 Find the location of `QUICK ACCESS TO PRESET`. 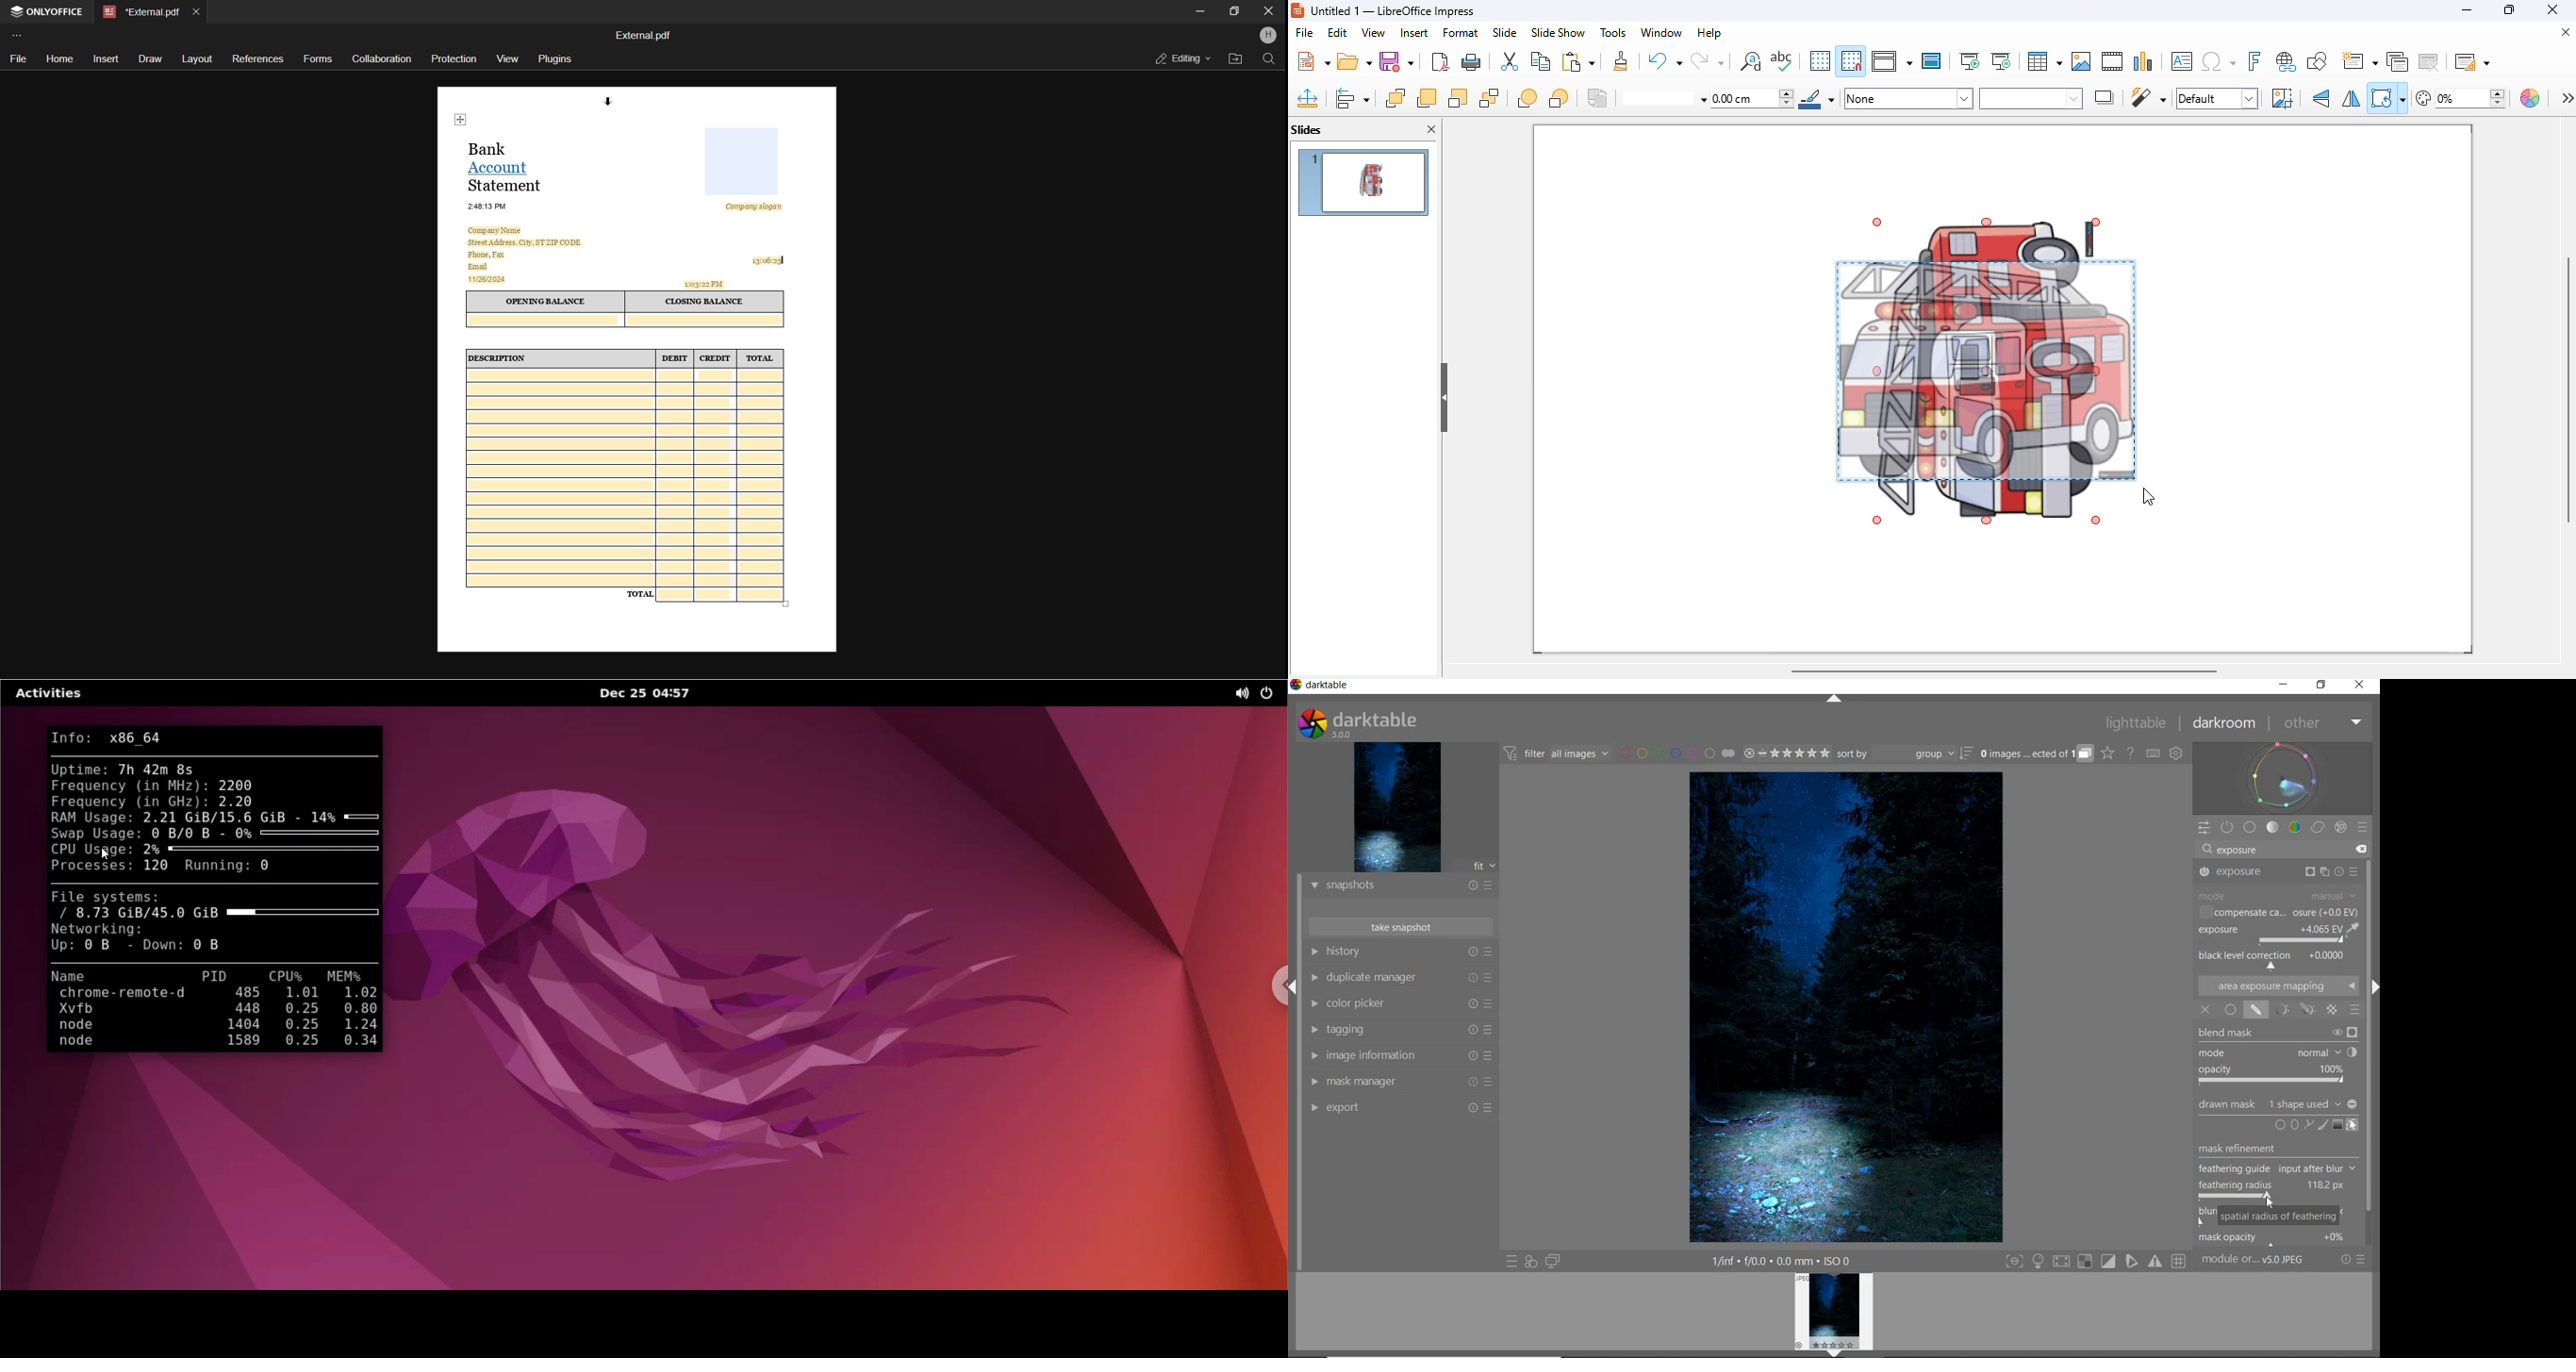

QUICK ACCESS TO PRESET is located at coordinates (1512, 1262).